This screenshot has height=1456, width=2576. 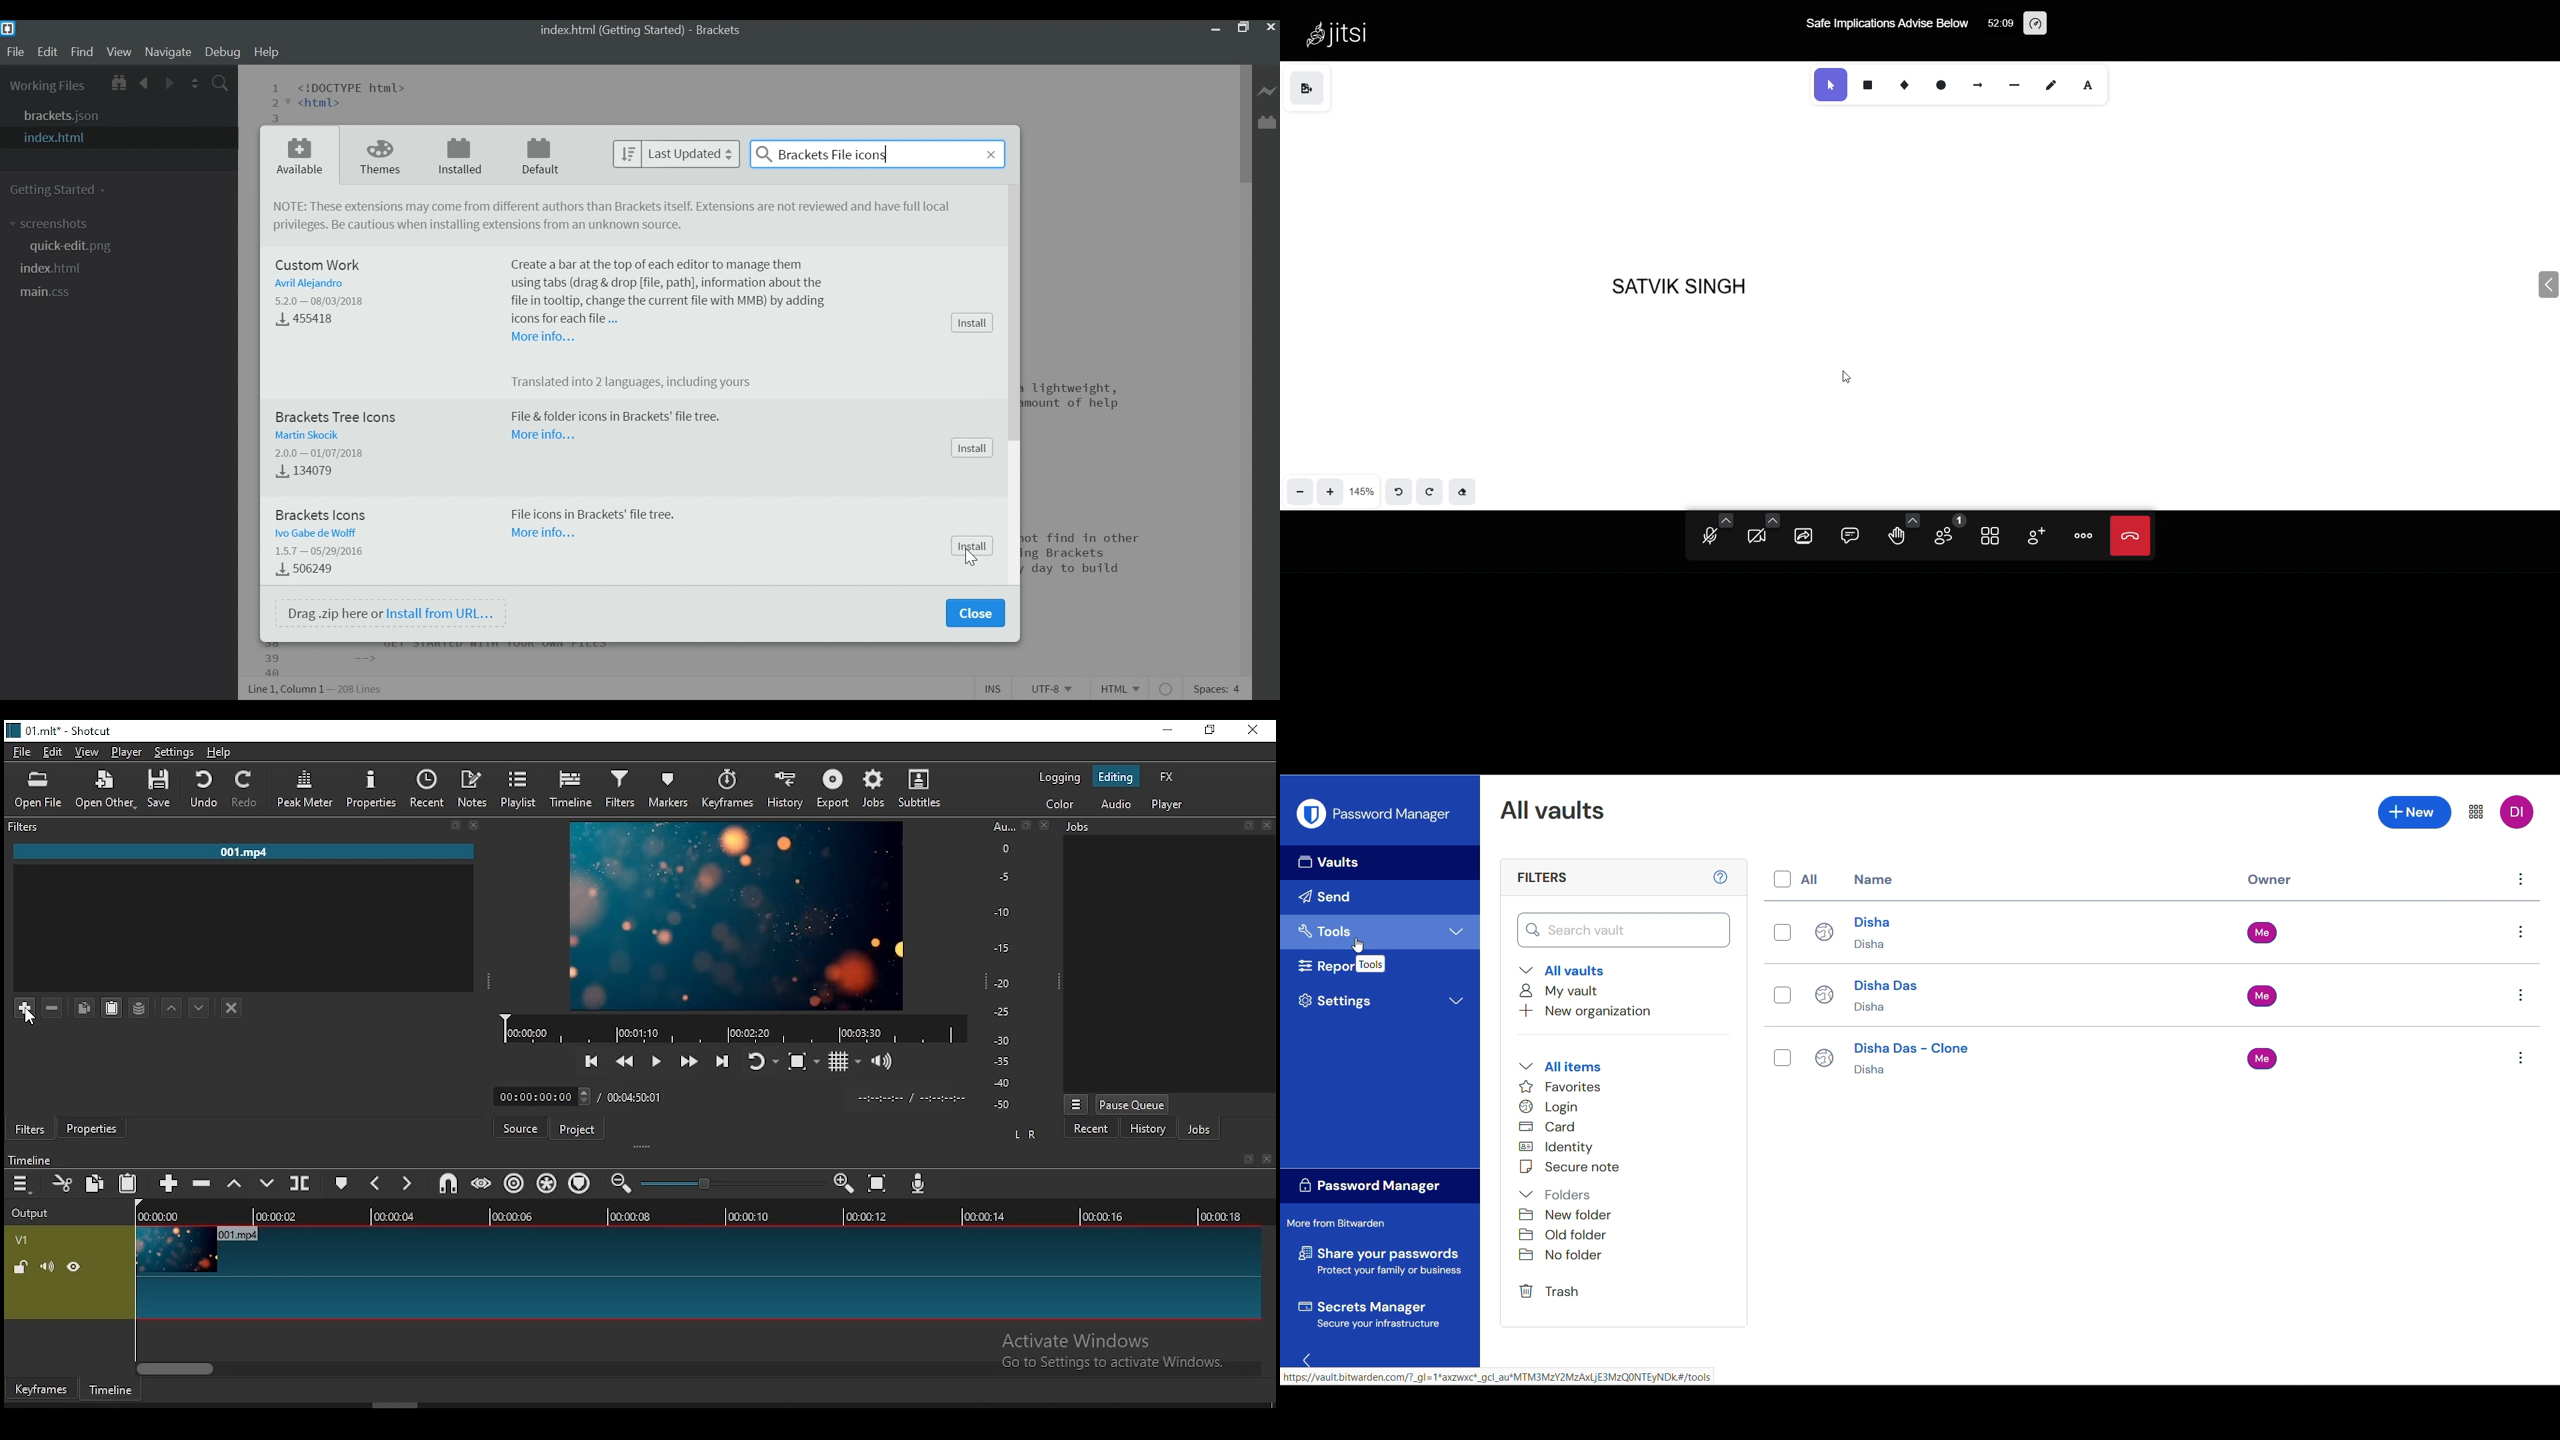 I want to click on font, so click(x=2093, y=86).